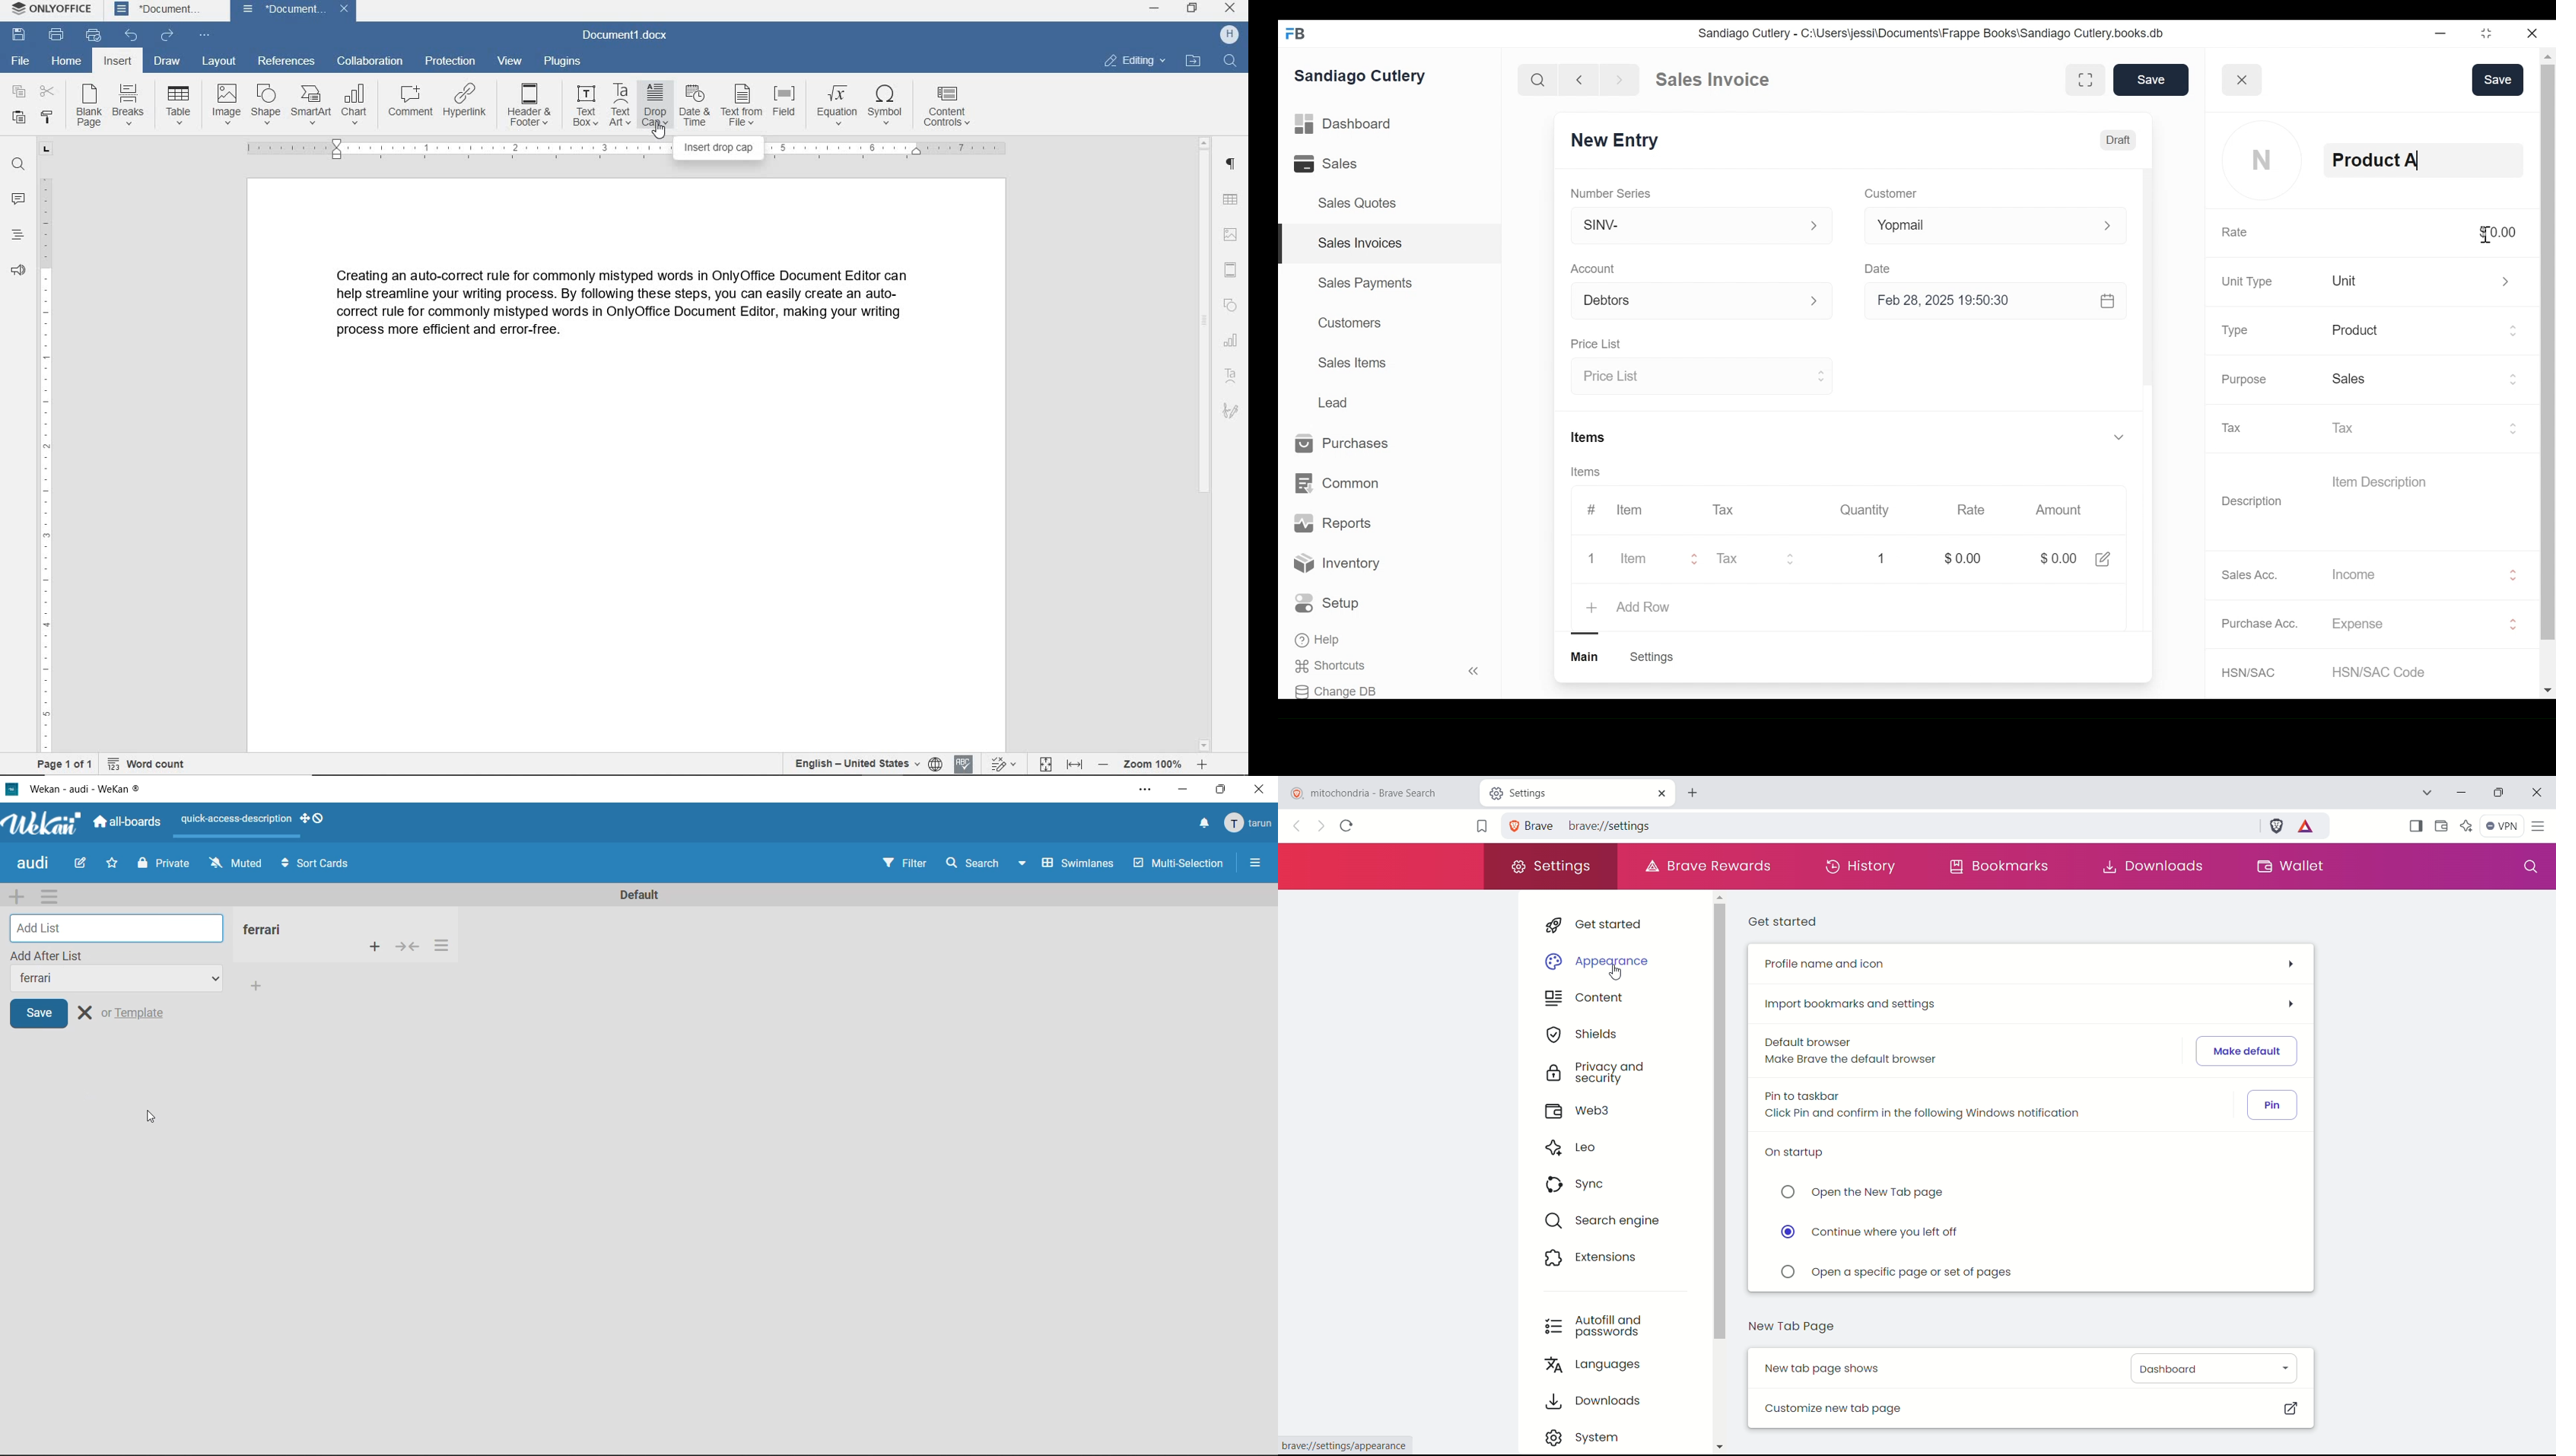 Image resolution: width=2576 pixels, height=1456 pixels. I want to click on get started, so click(1786, 921).